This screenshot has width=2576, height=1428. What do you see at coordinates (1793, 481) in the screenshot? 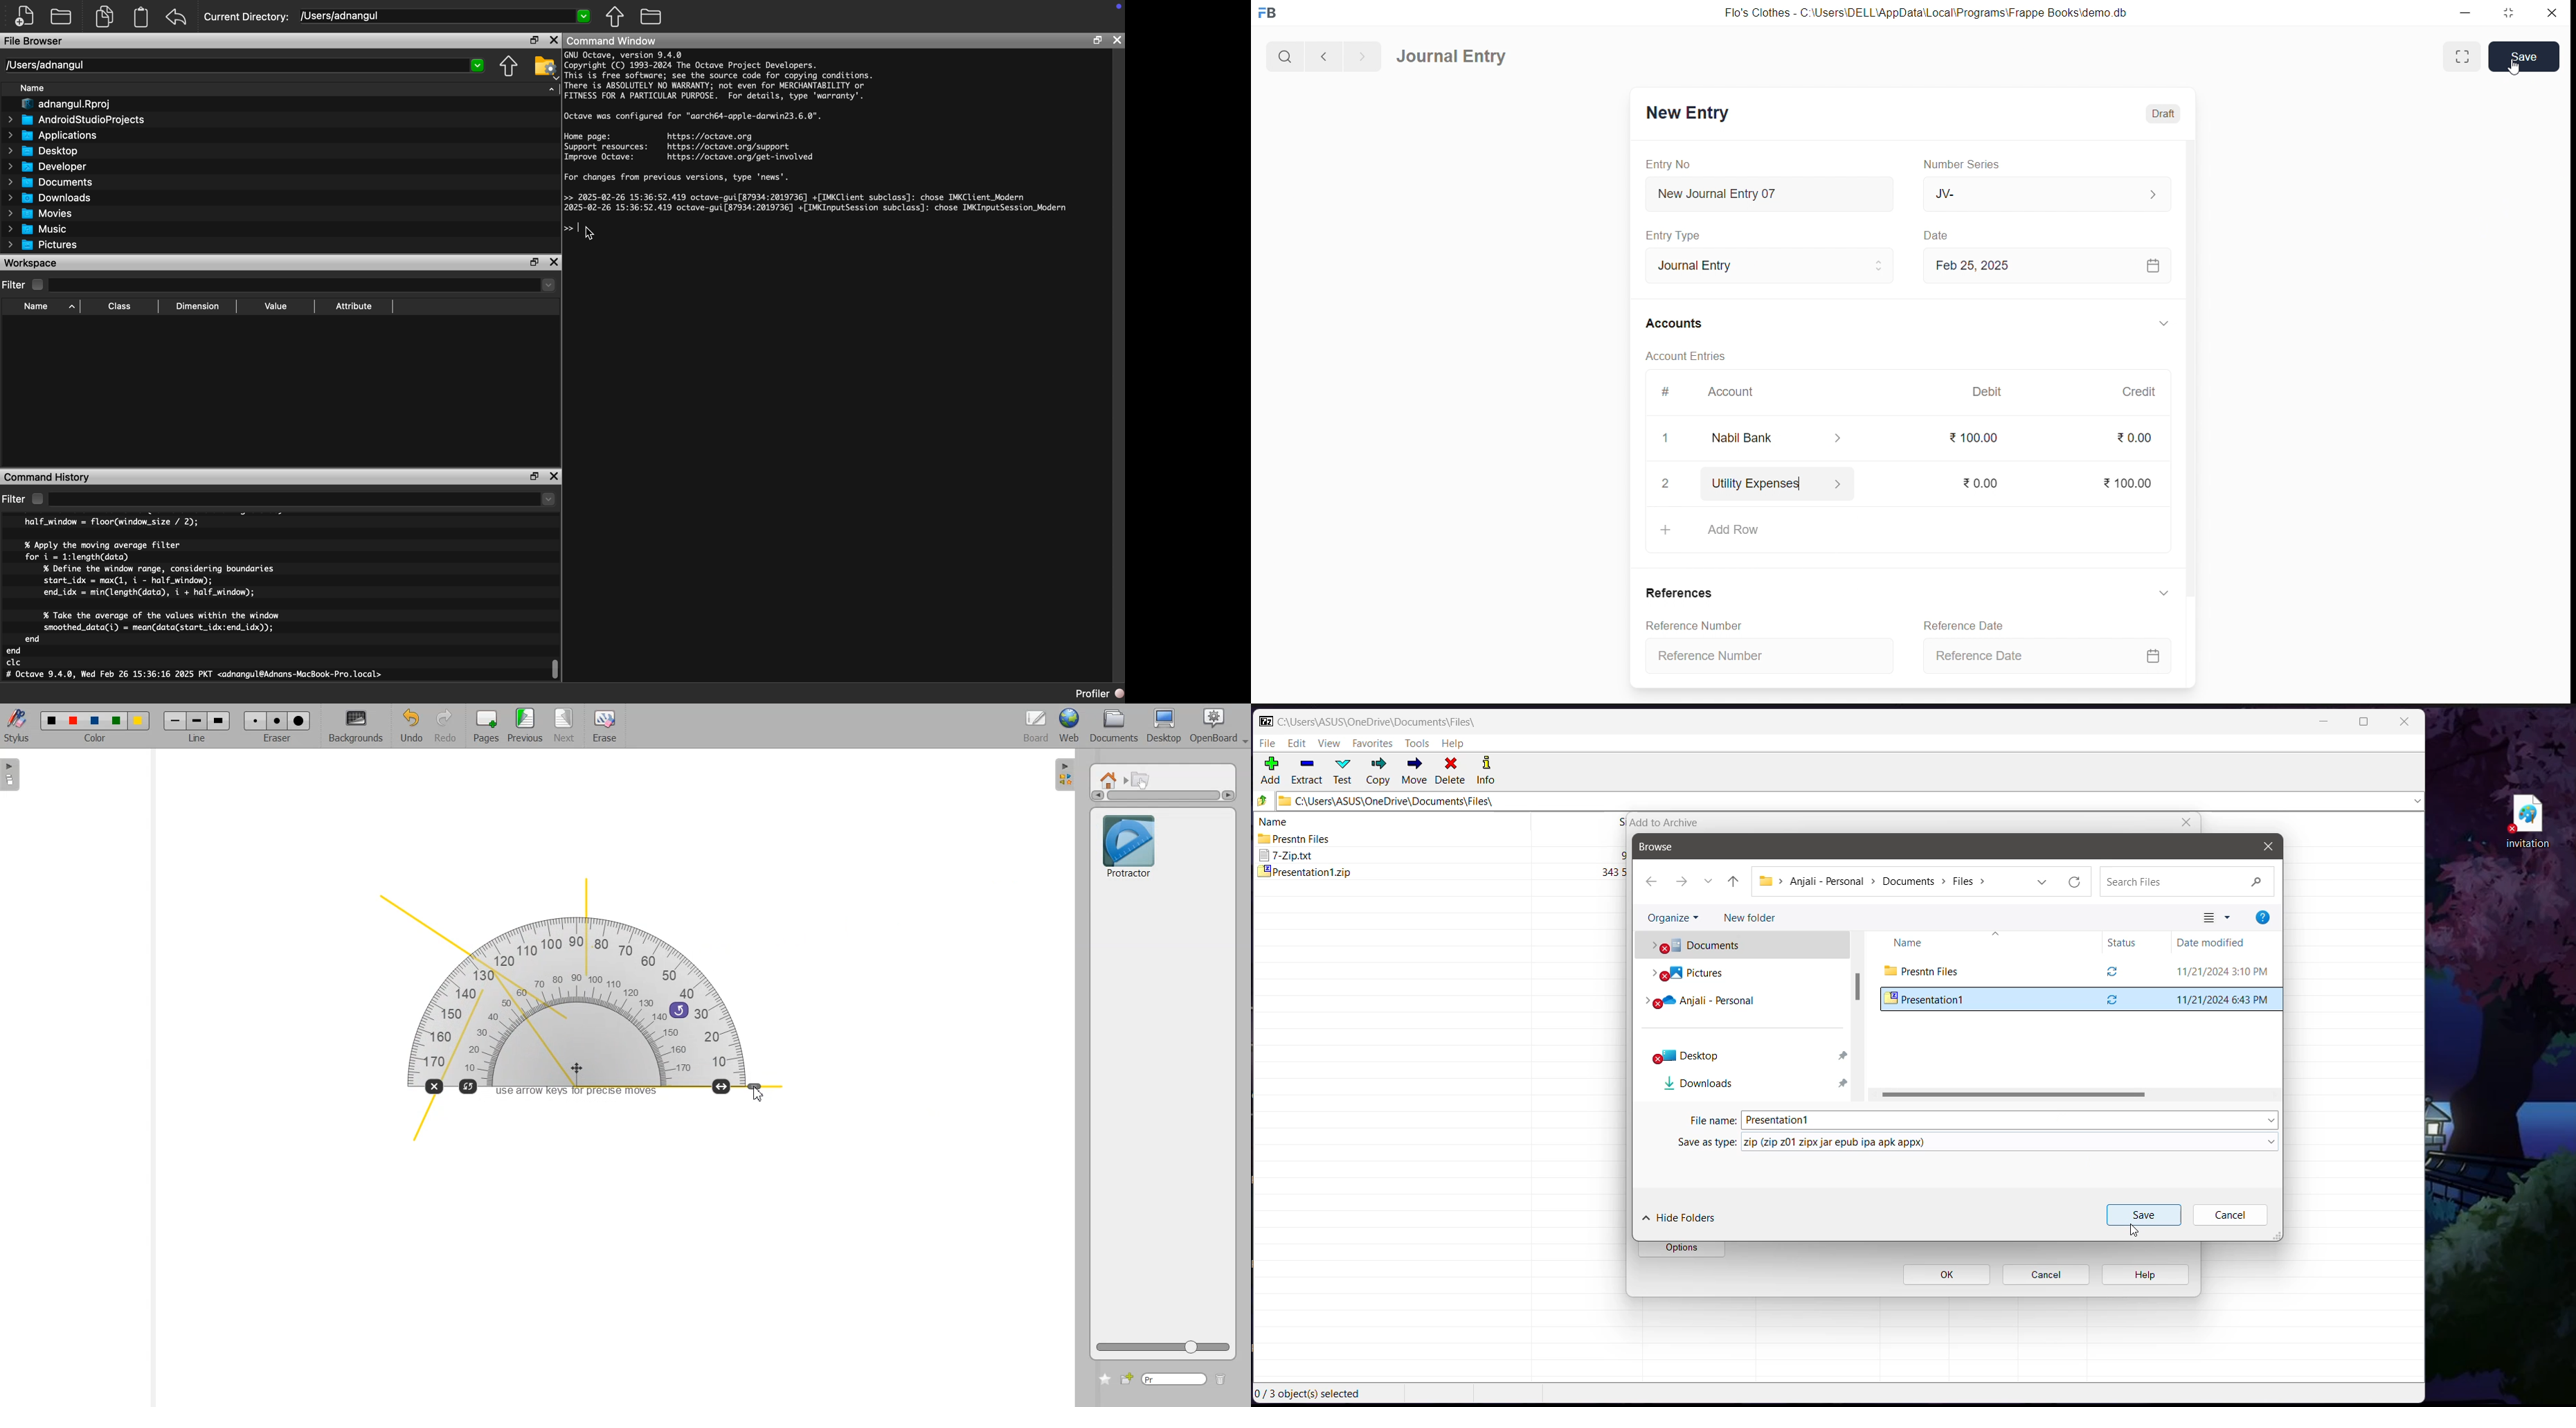
I see `Utility Expenses` at bounding box center [1793, 481].